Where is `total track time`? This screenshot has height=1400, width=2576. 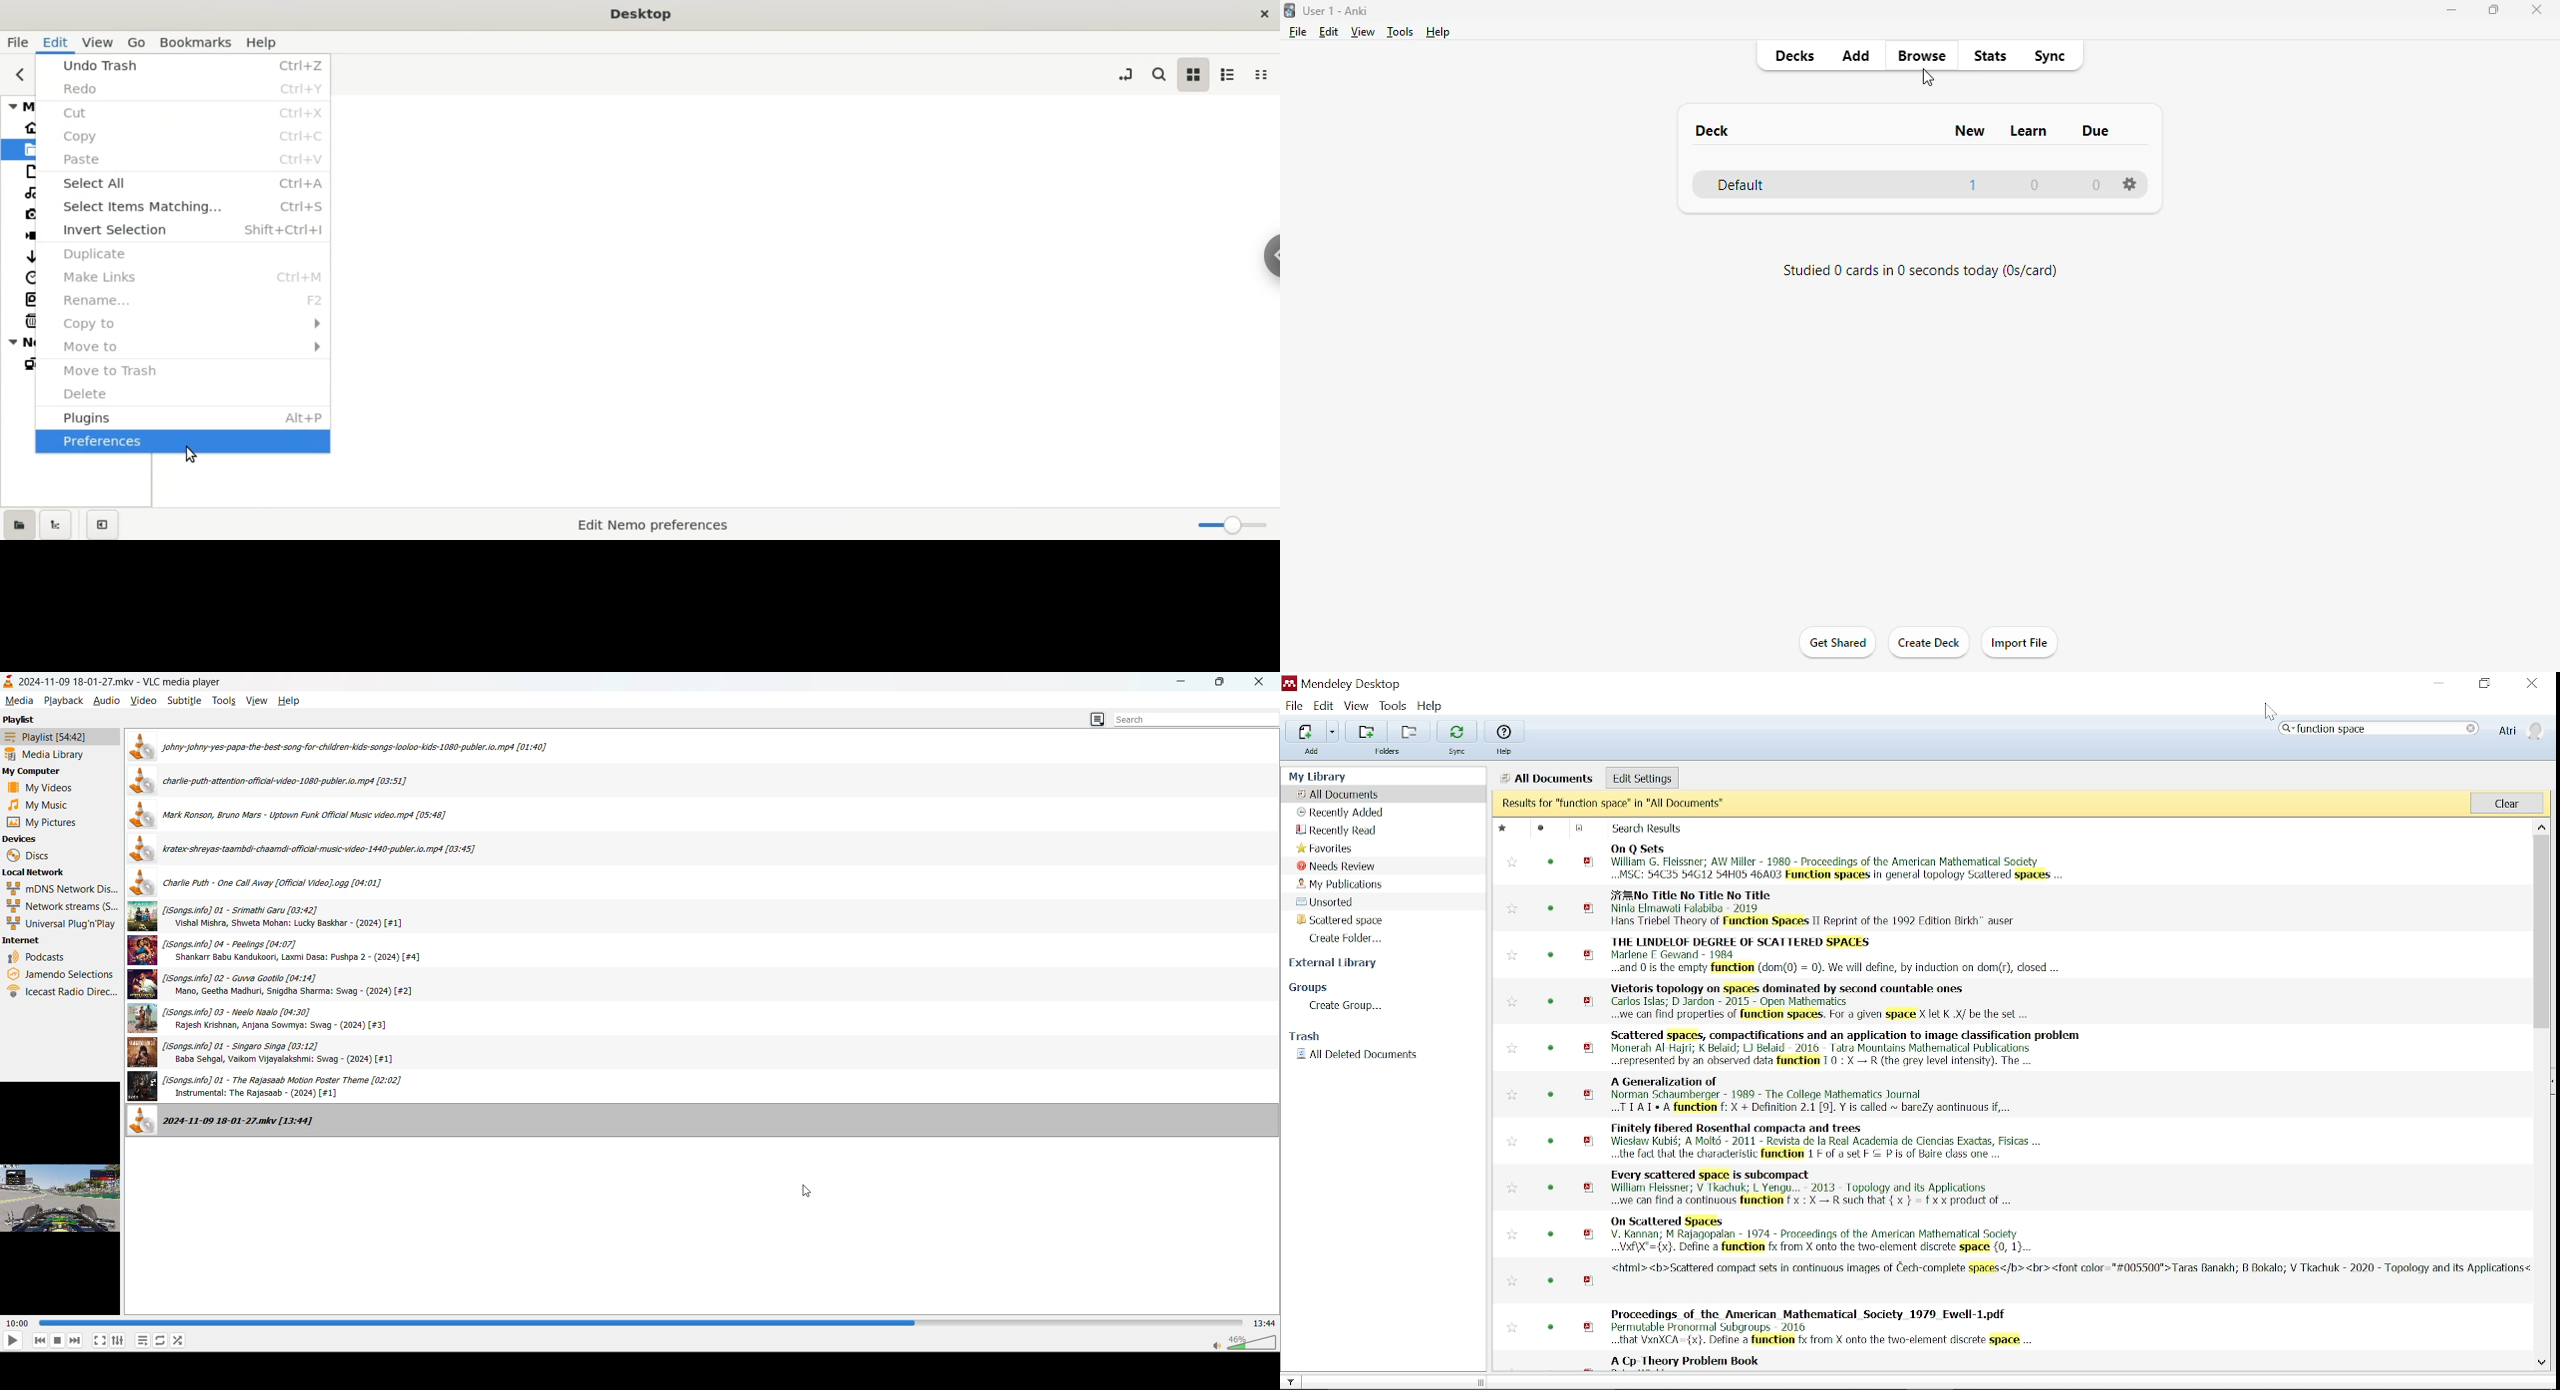
total track time is located at coordinates (1265, 1324).